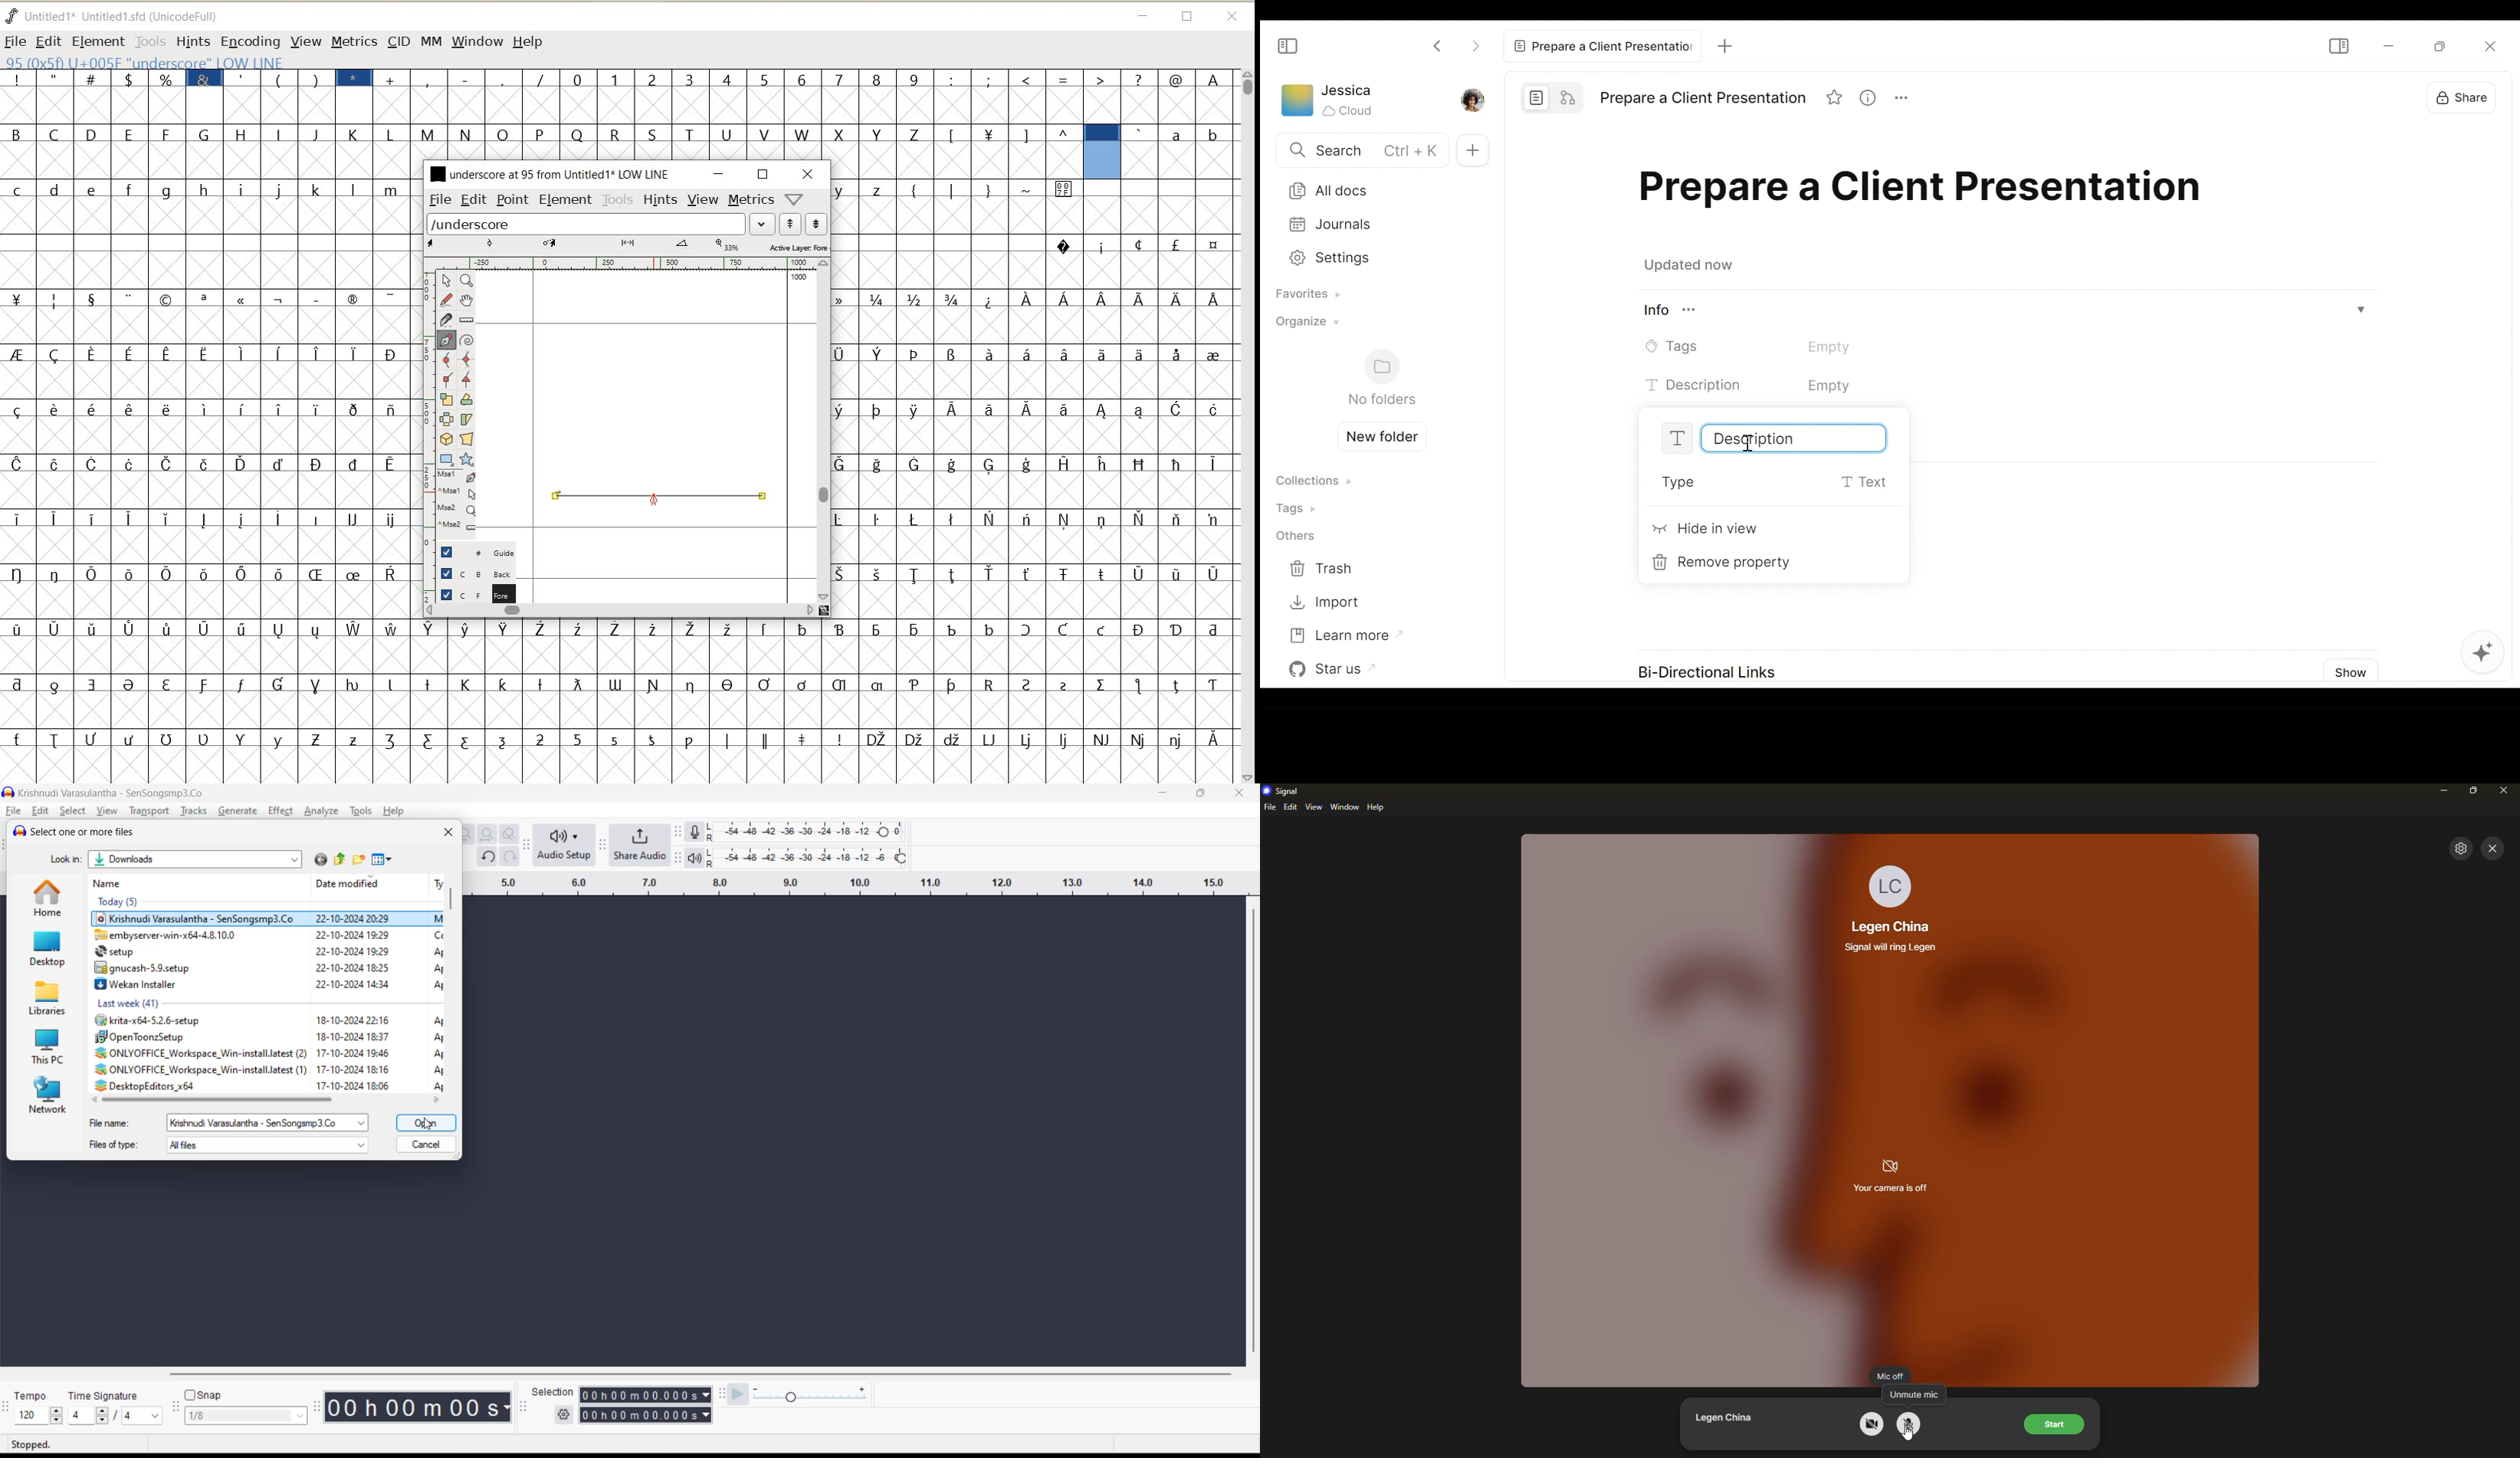  What do you see at coordinates (192, 41) in the screenshot?
I see `HINTS` at bounding box center [192, 41].